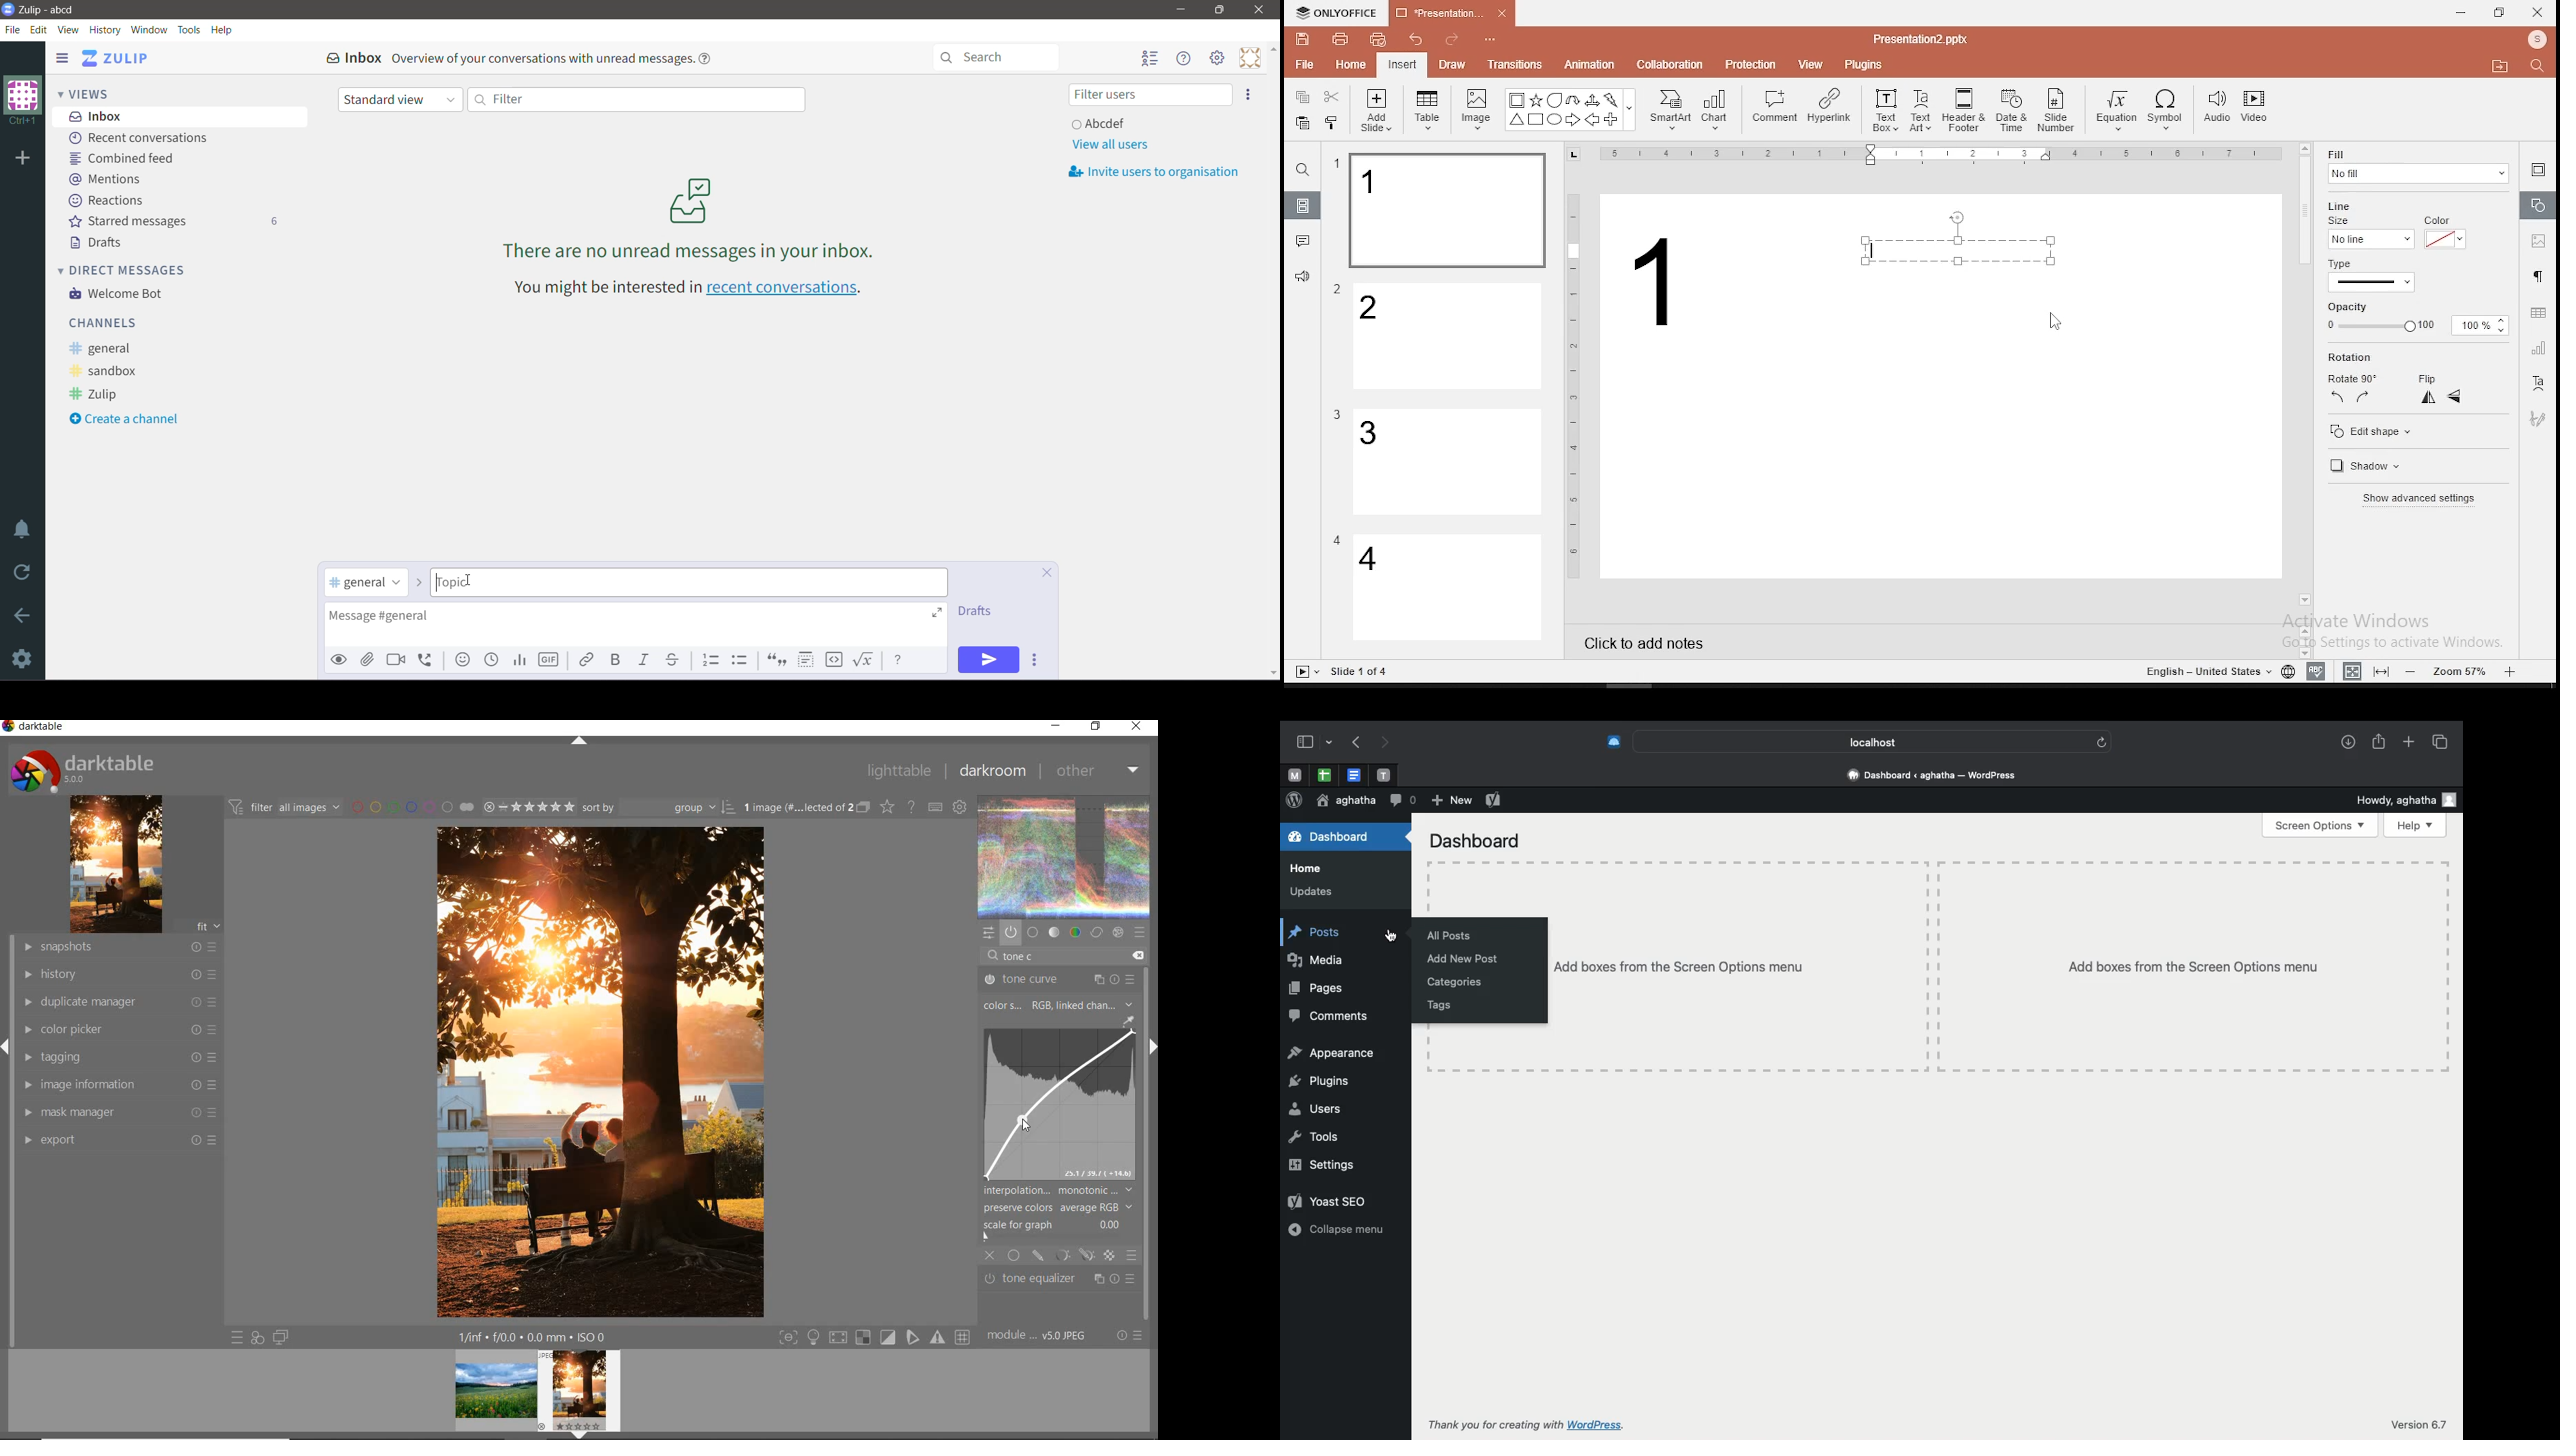 The height and width of the screenshot is (1456, 2576). What do you see at coordinates (1514, 64) in the screenshot?
I see `transitions` at bounding box center [1514, 64].